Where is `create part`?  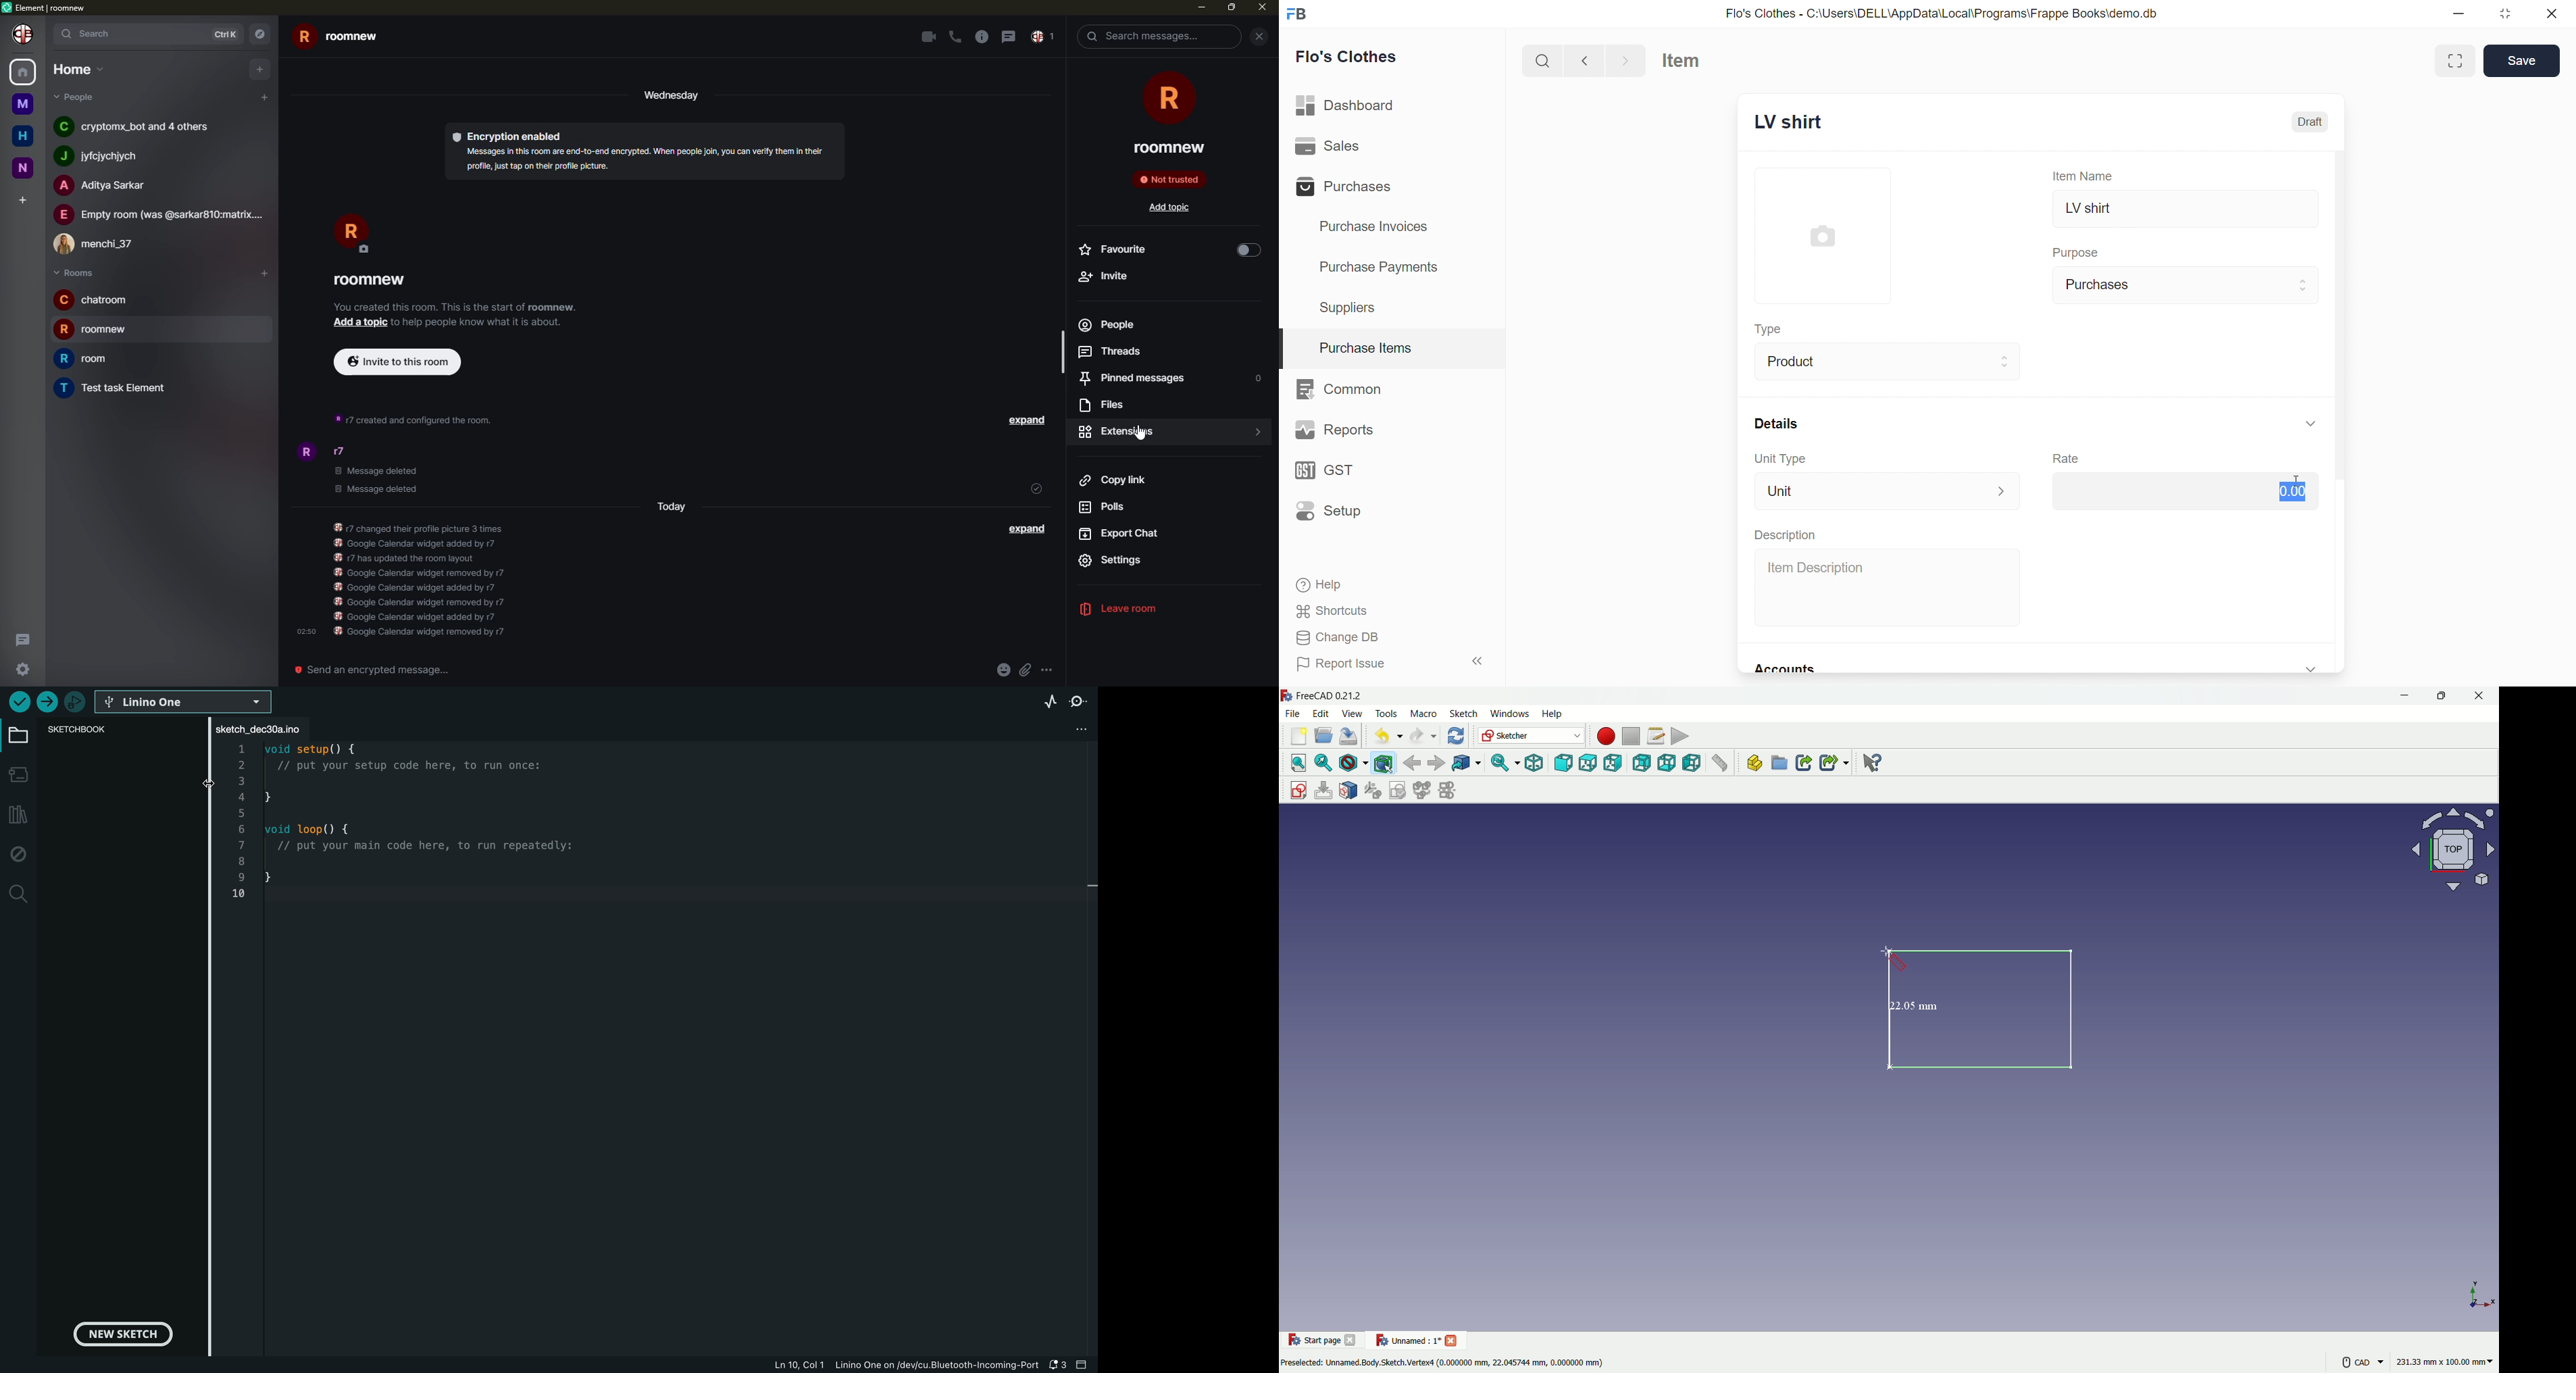
create part is located at coordinates (1752, 765).